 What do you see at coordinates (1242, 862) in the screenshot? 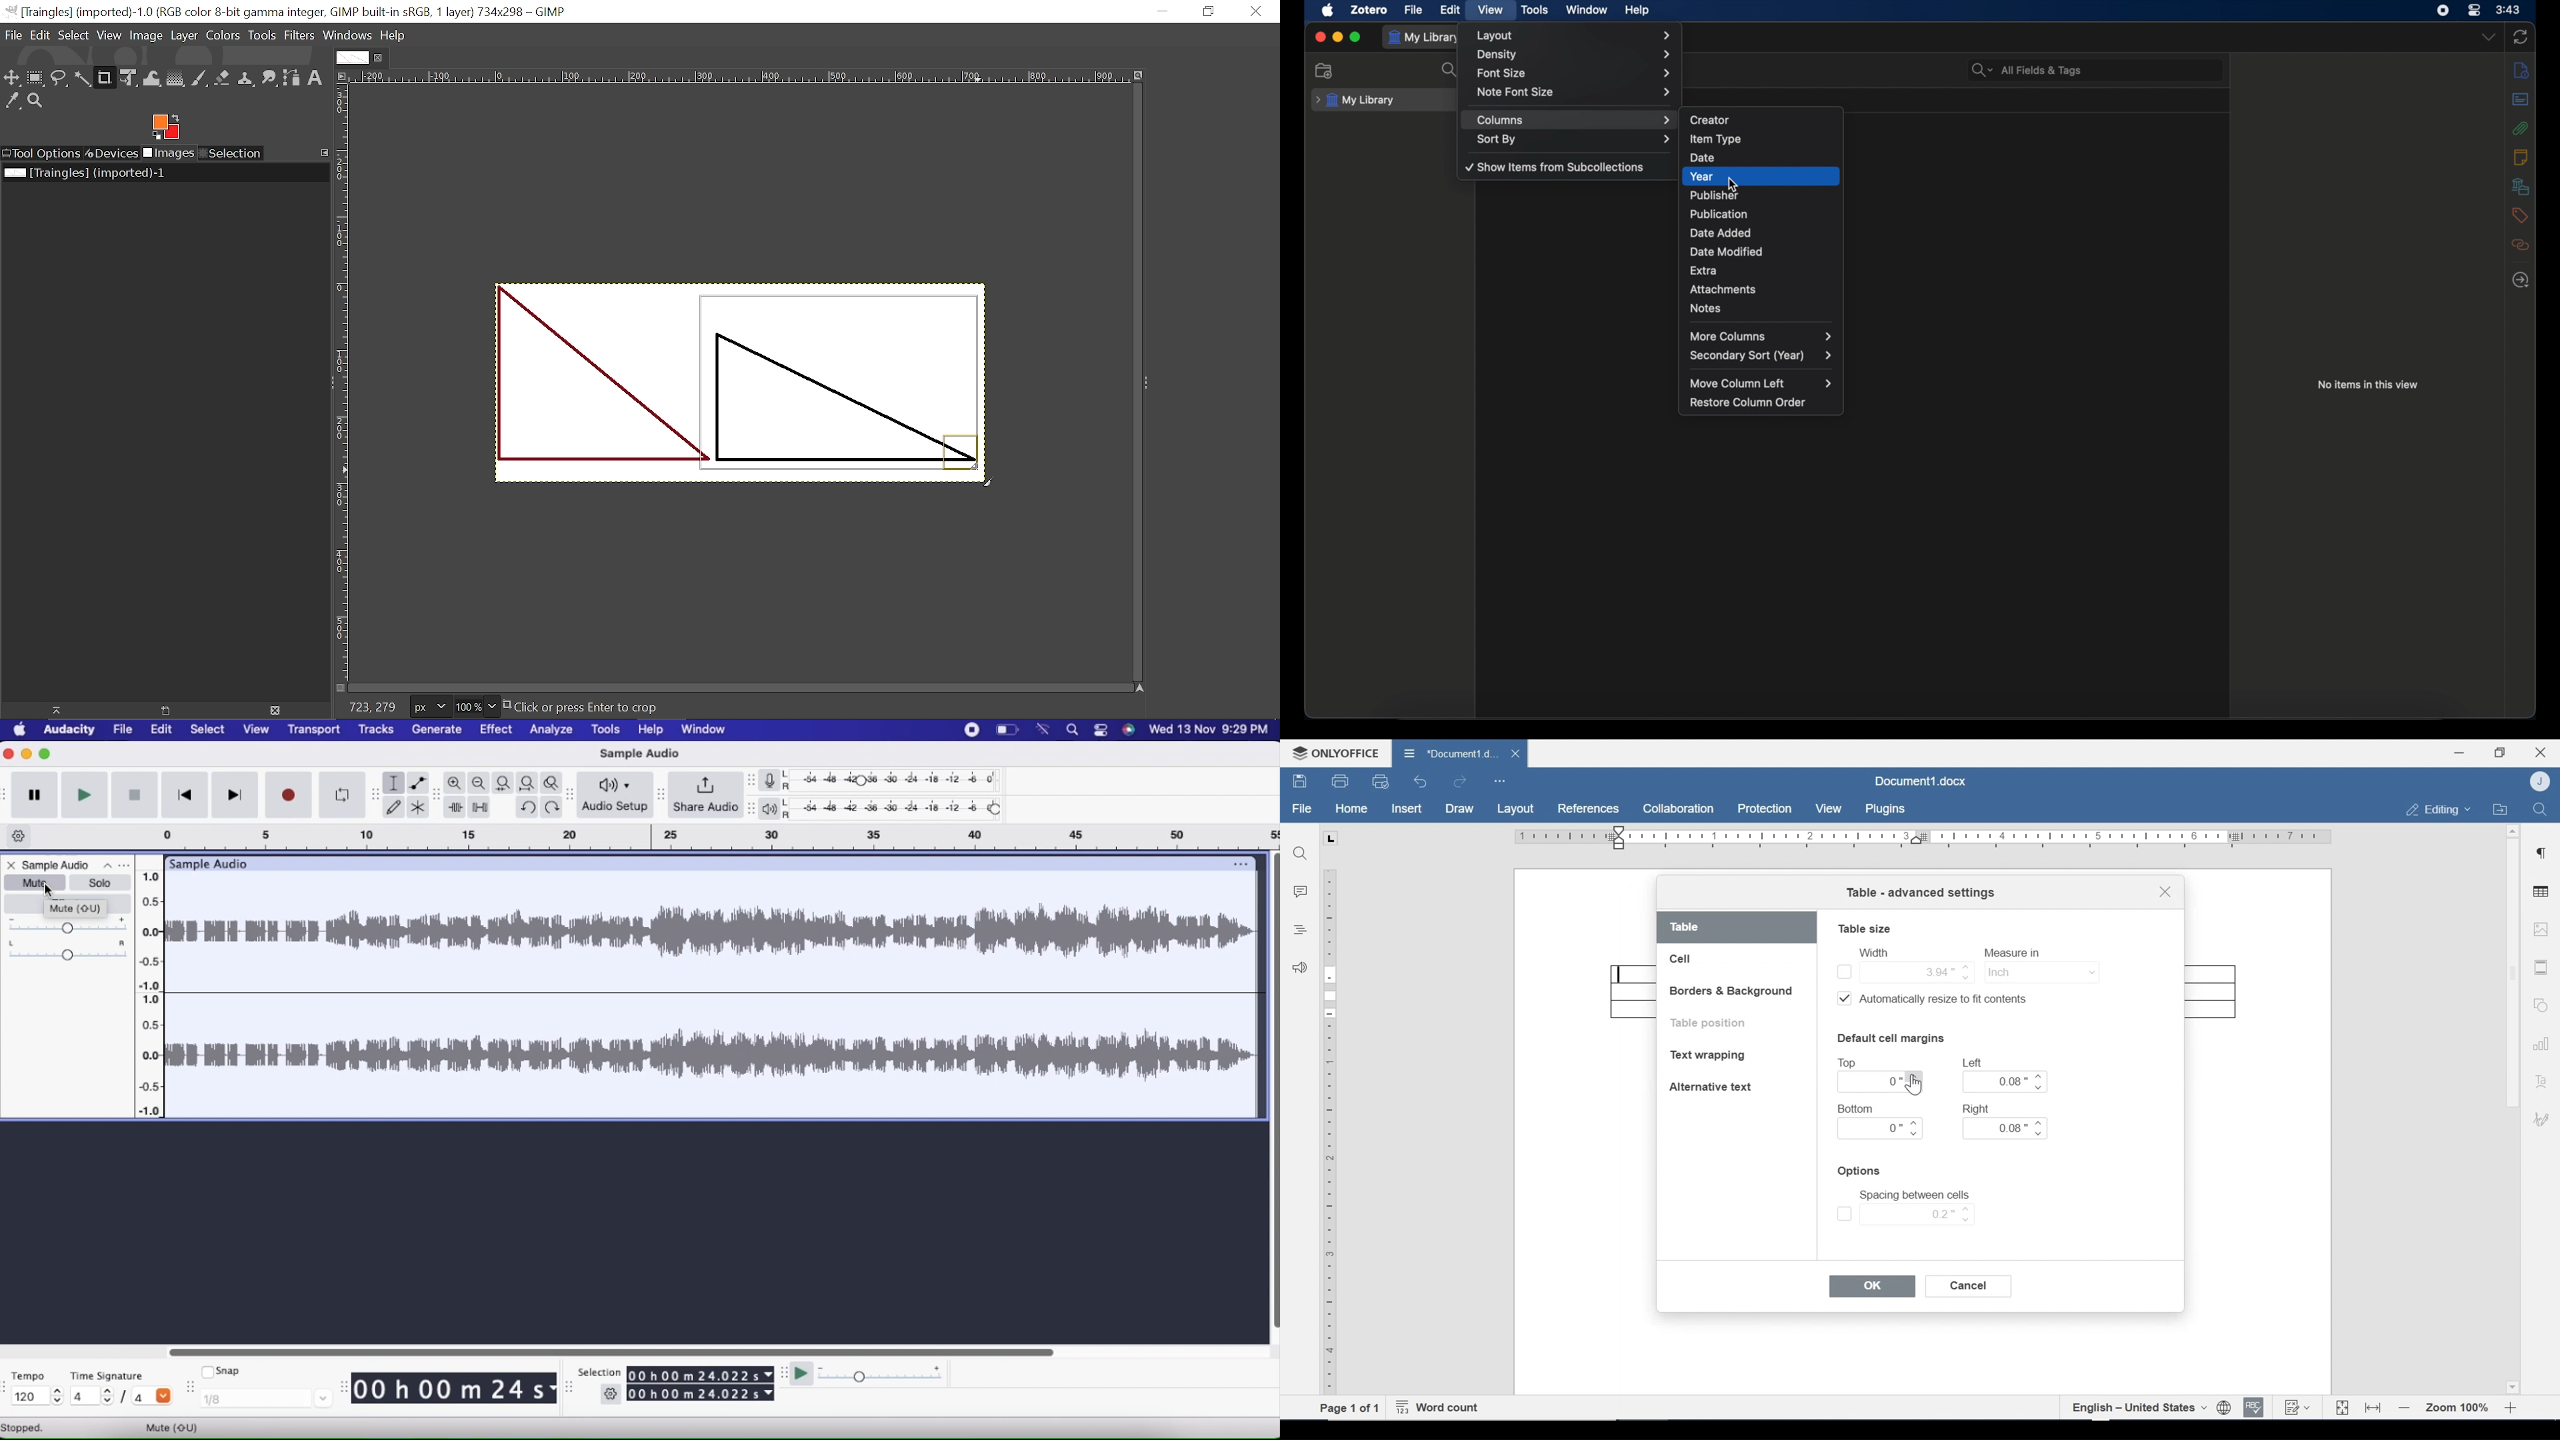
I see `options` at bounding box center [1242, 862].